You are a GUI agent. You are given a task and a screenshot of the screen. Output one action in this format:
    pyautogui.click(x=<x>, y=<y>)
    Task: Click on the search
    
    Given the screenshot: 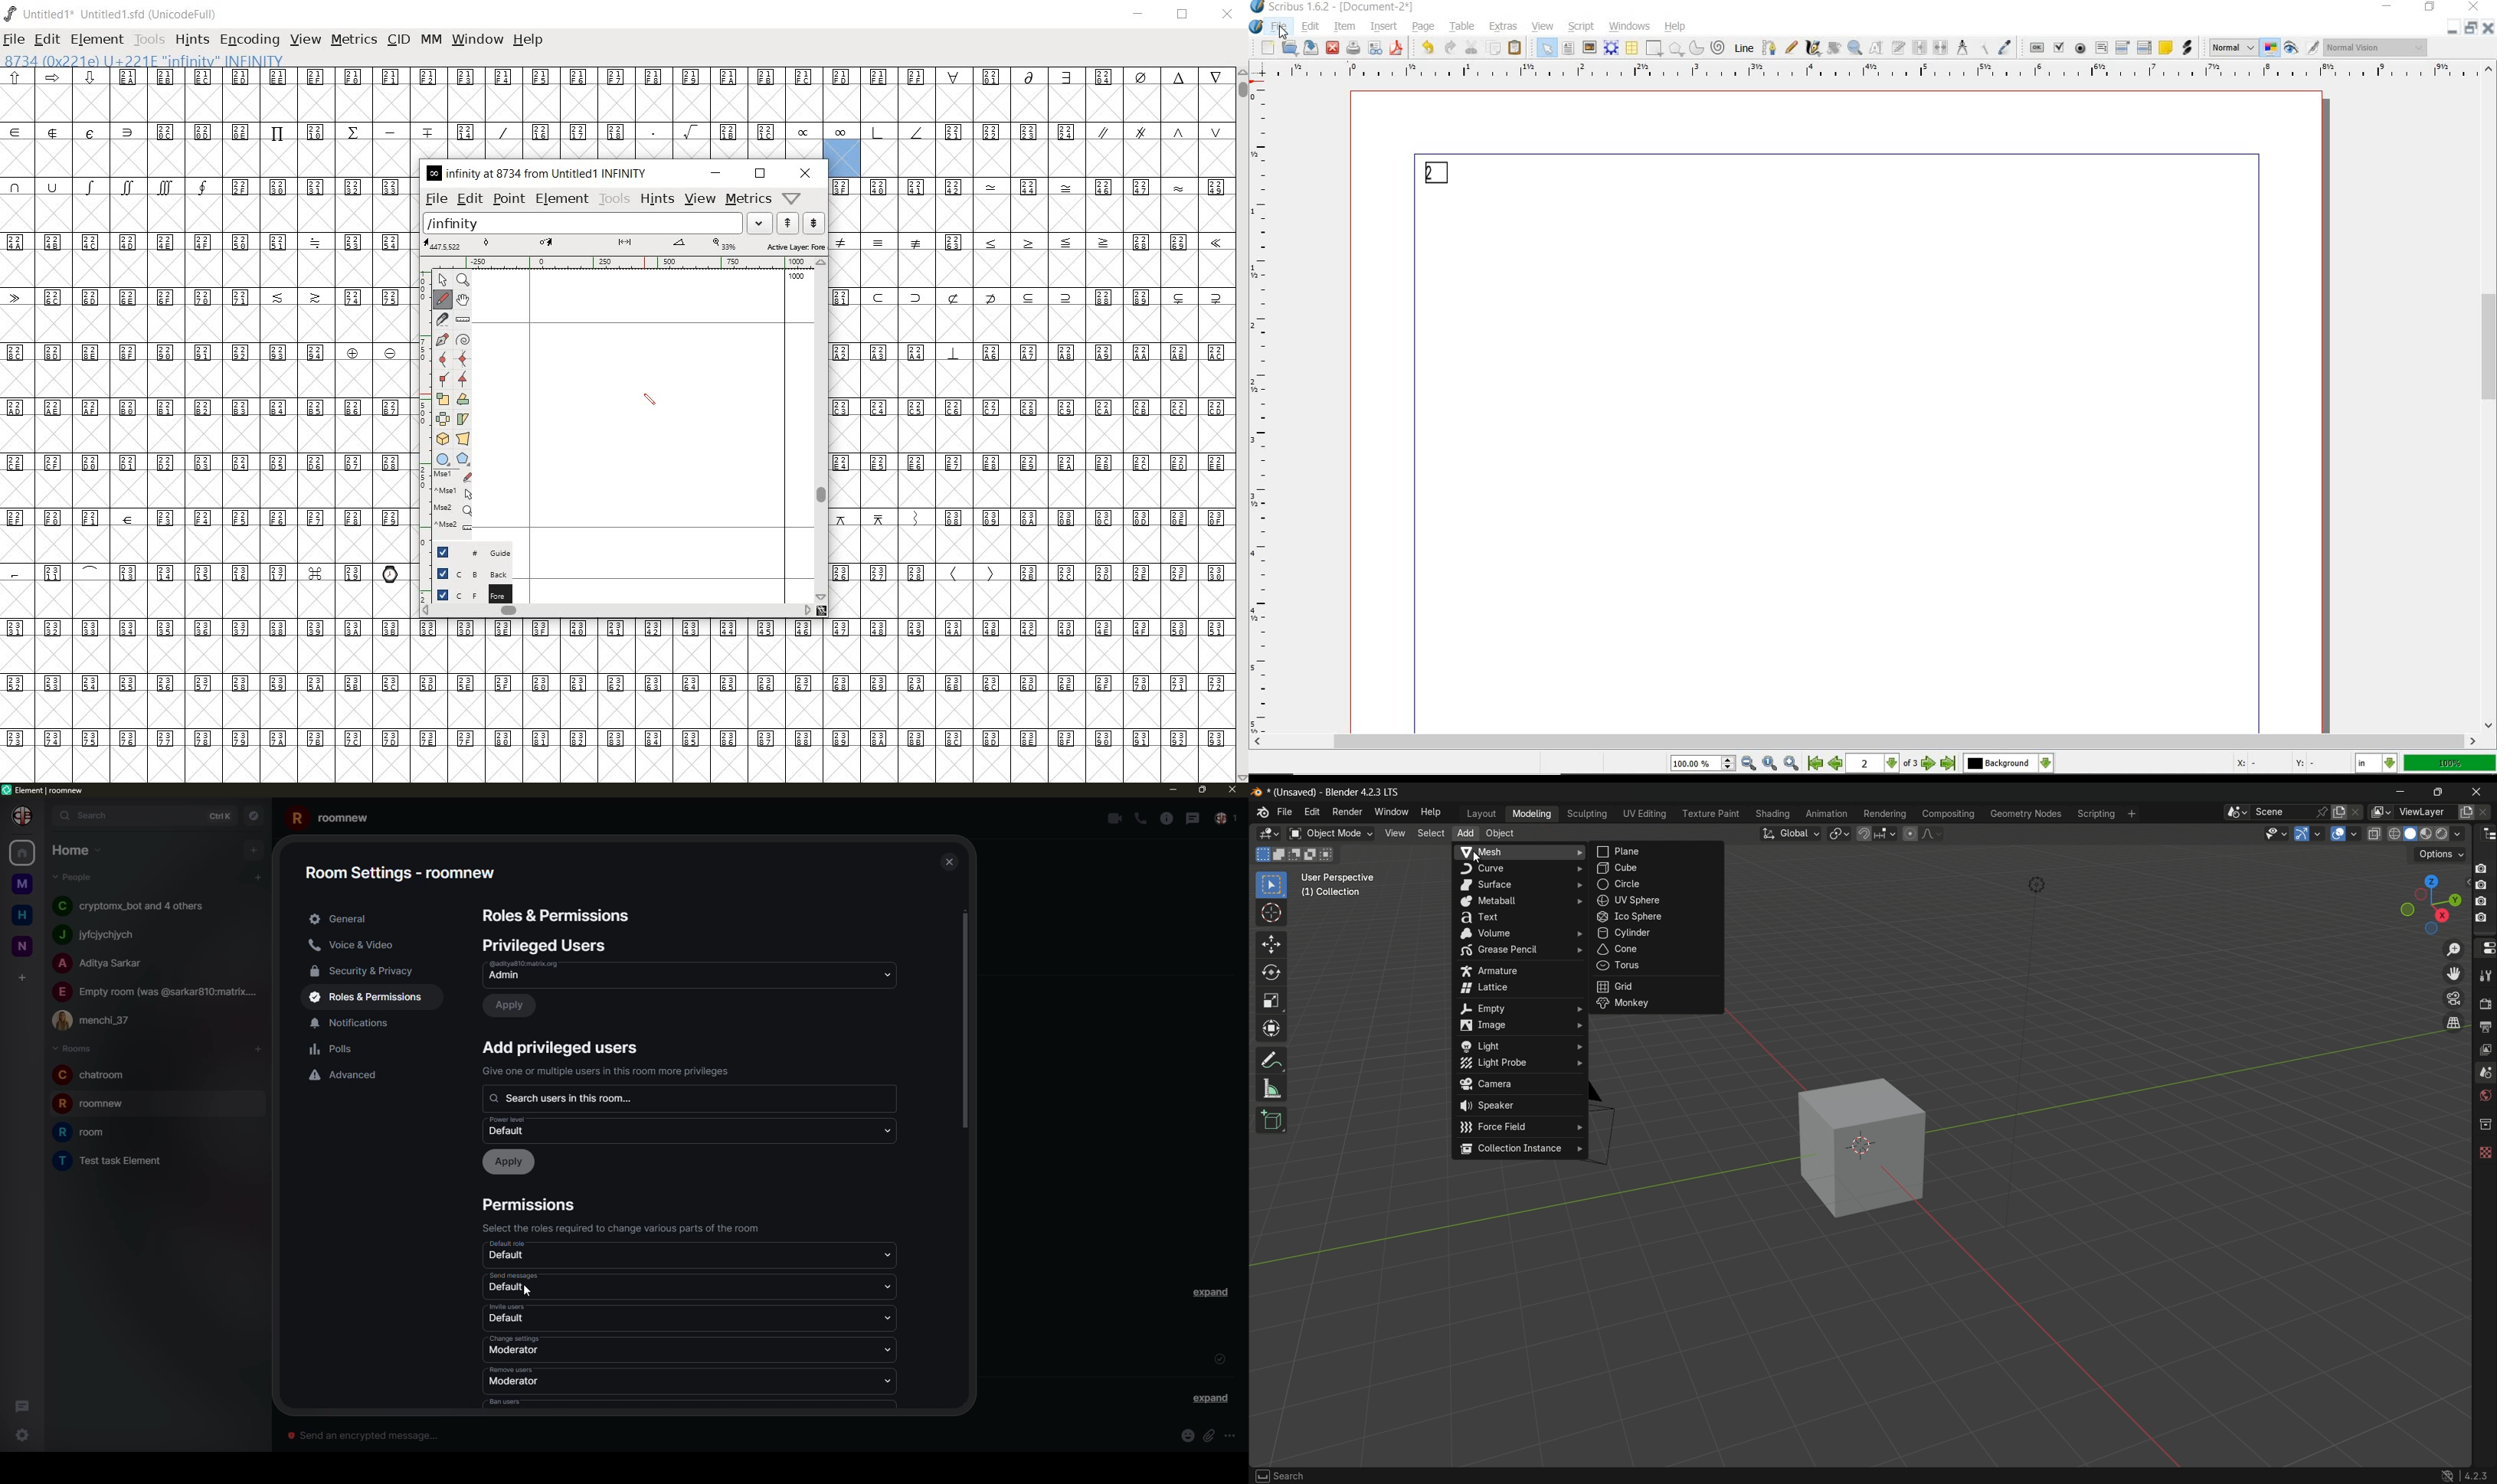 What is the action you would take?
    pyautogui.click(x=571, y=1098)
    